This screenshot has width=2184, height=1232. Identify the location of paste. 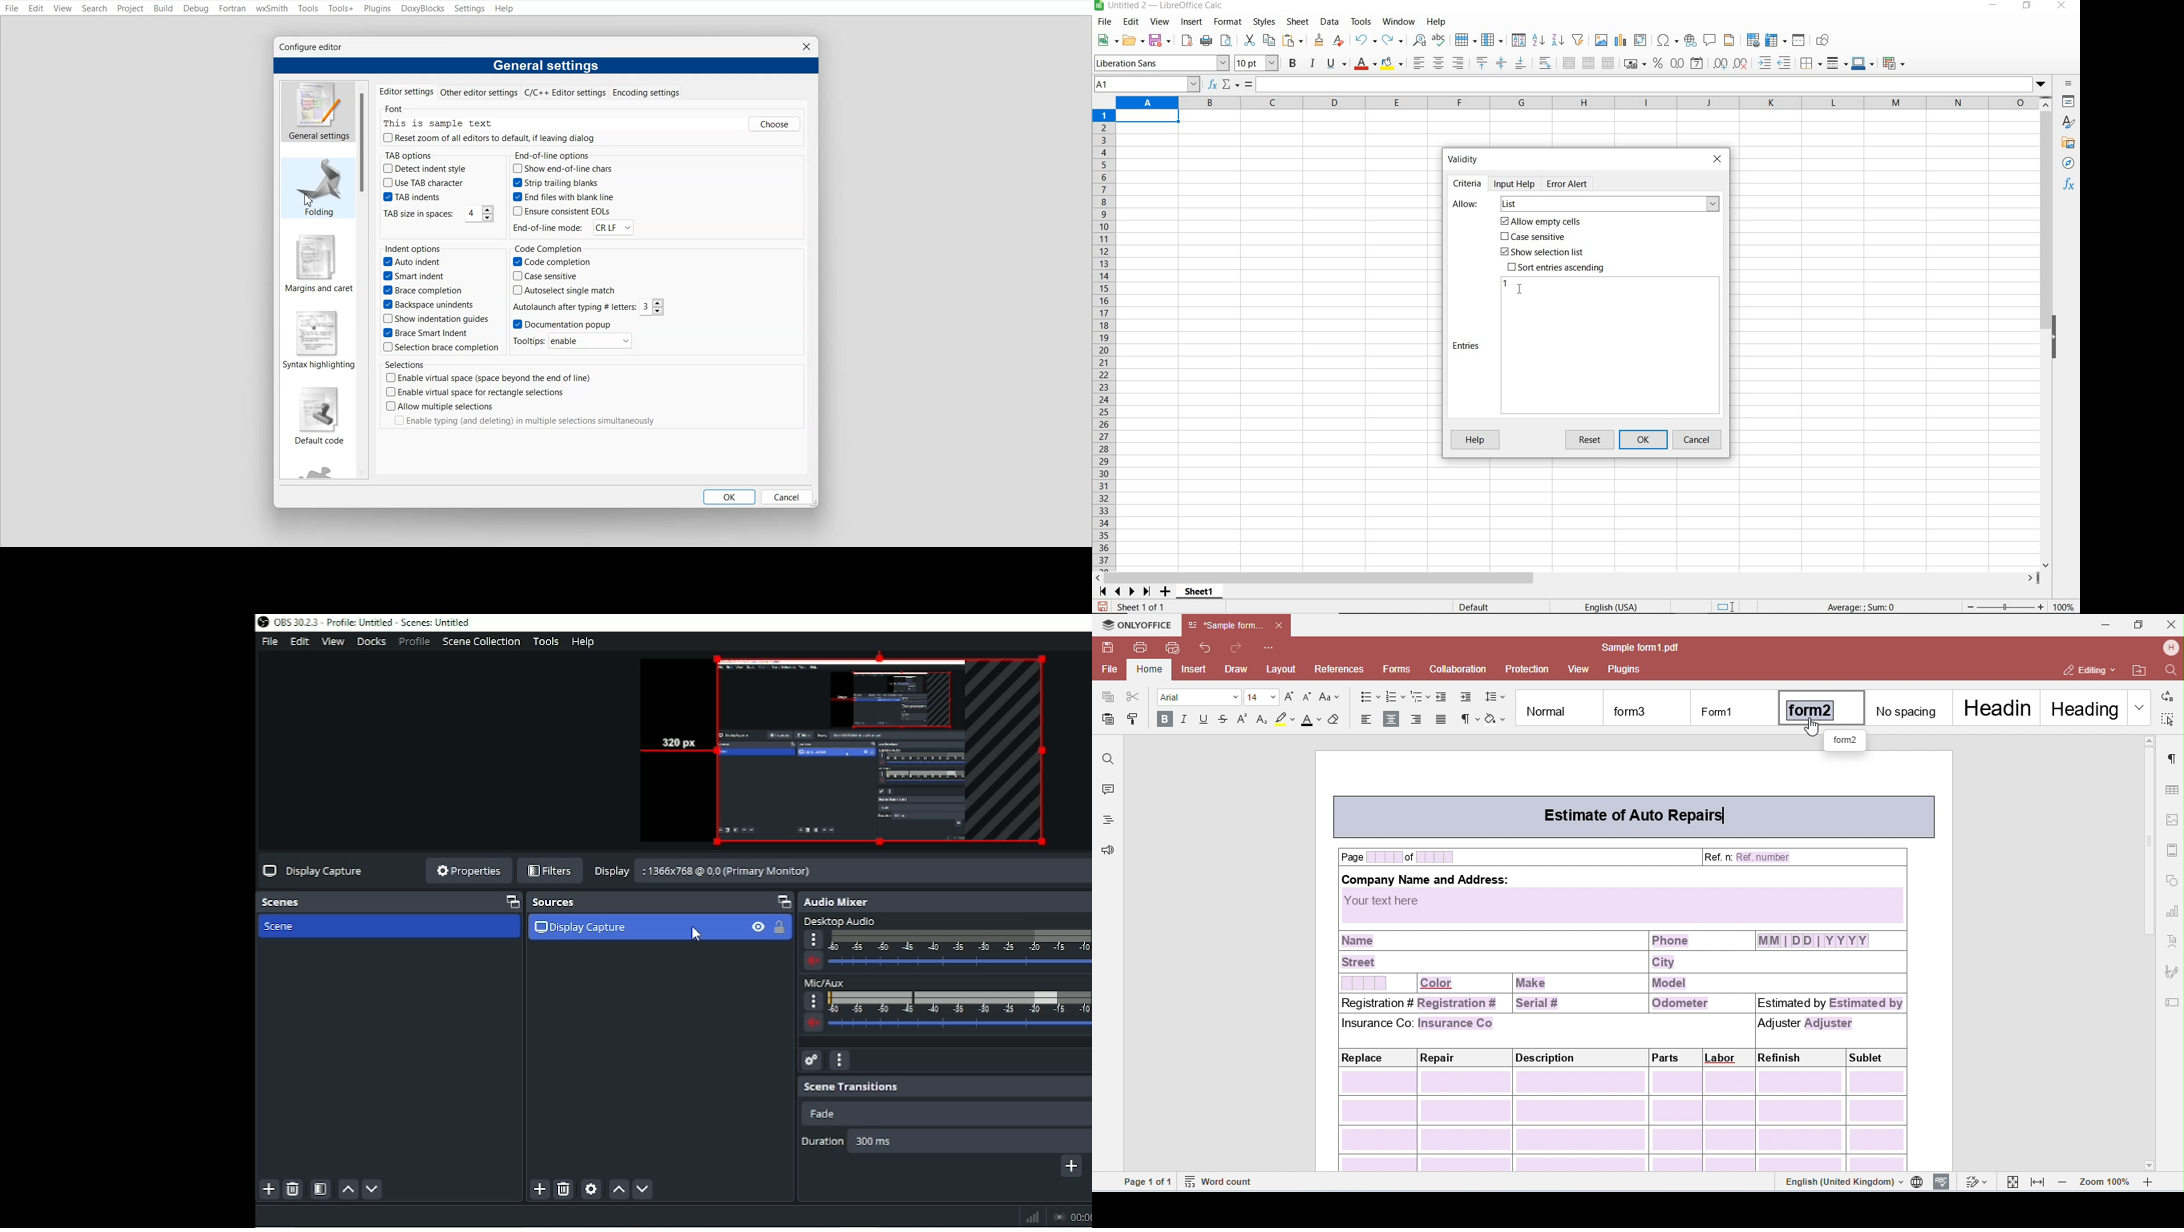
(1294, 42).